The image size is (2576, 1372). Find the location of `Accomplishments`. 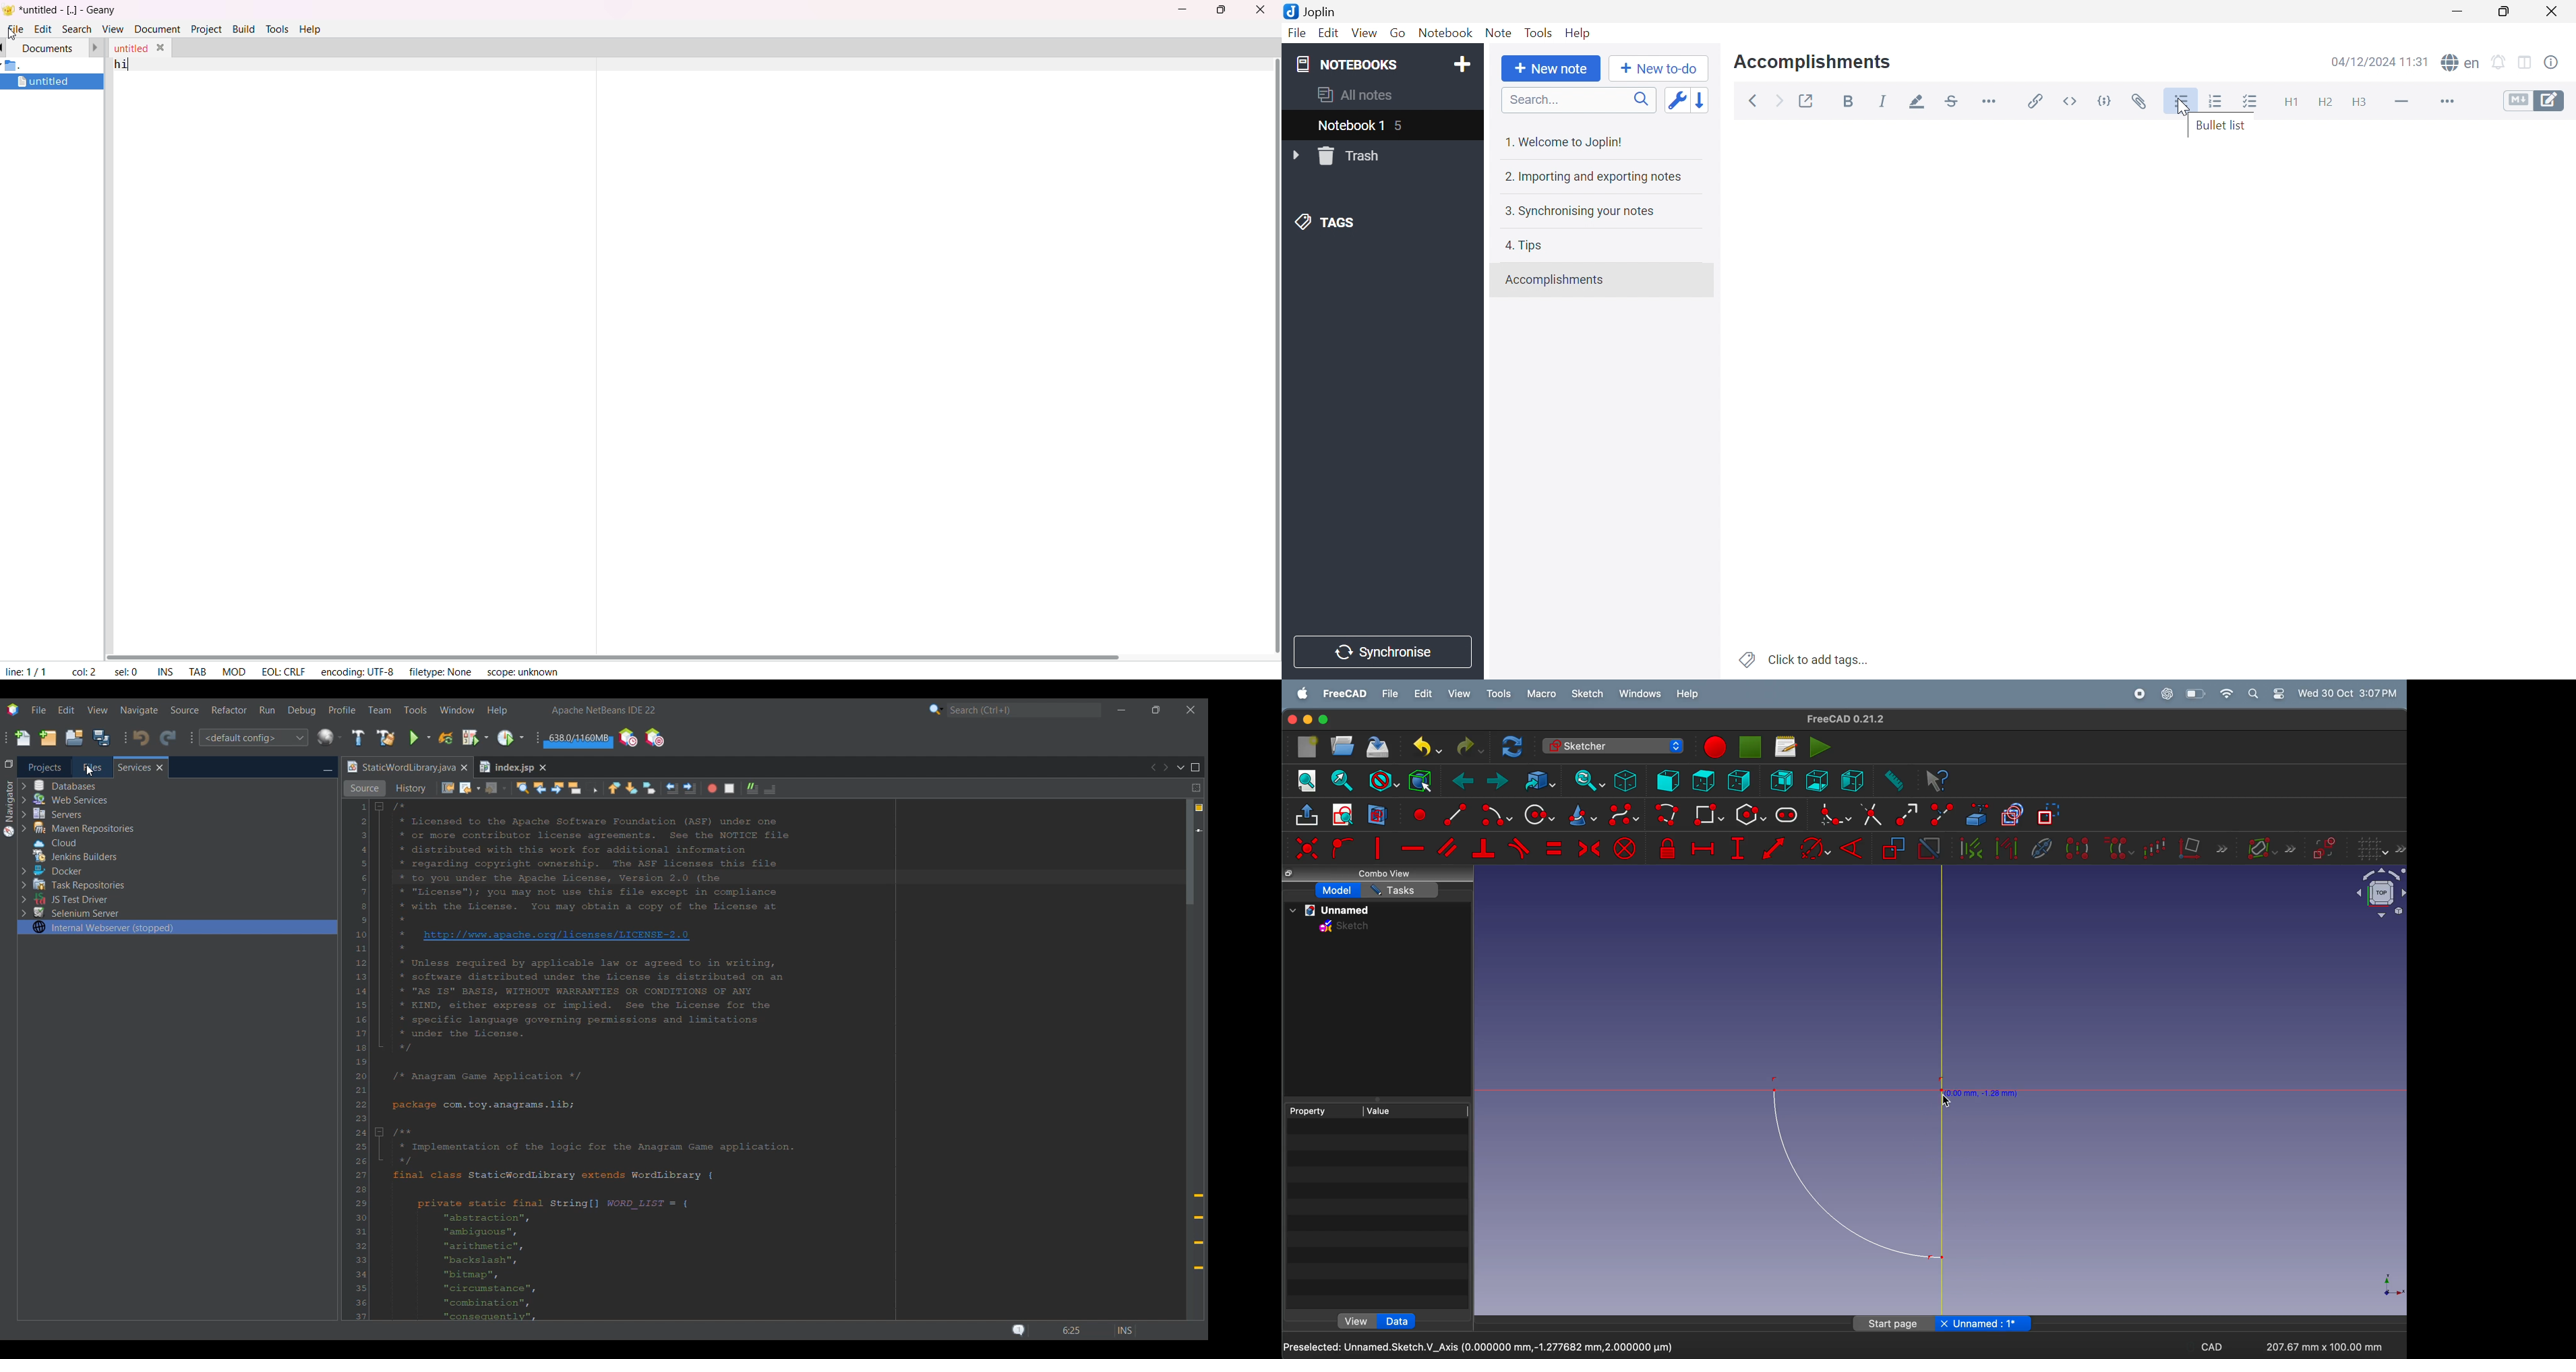

Accomplishments is located at coordinates (1813, 62).